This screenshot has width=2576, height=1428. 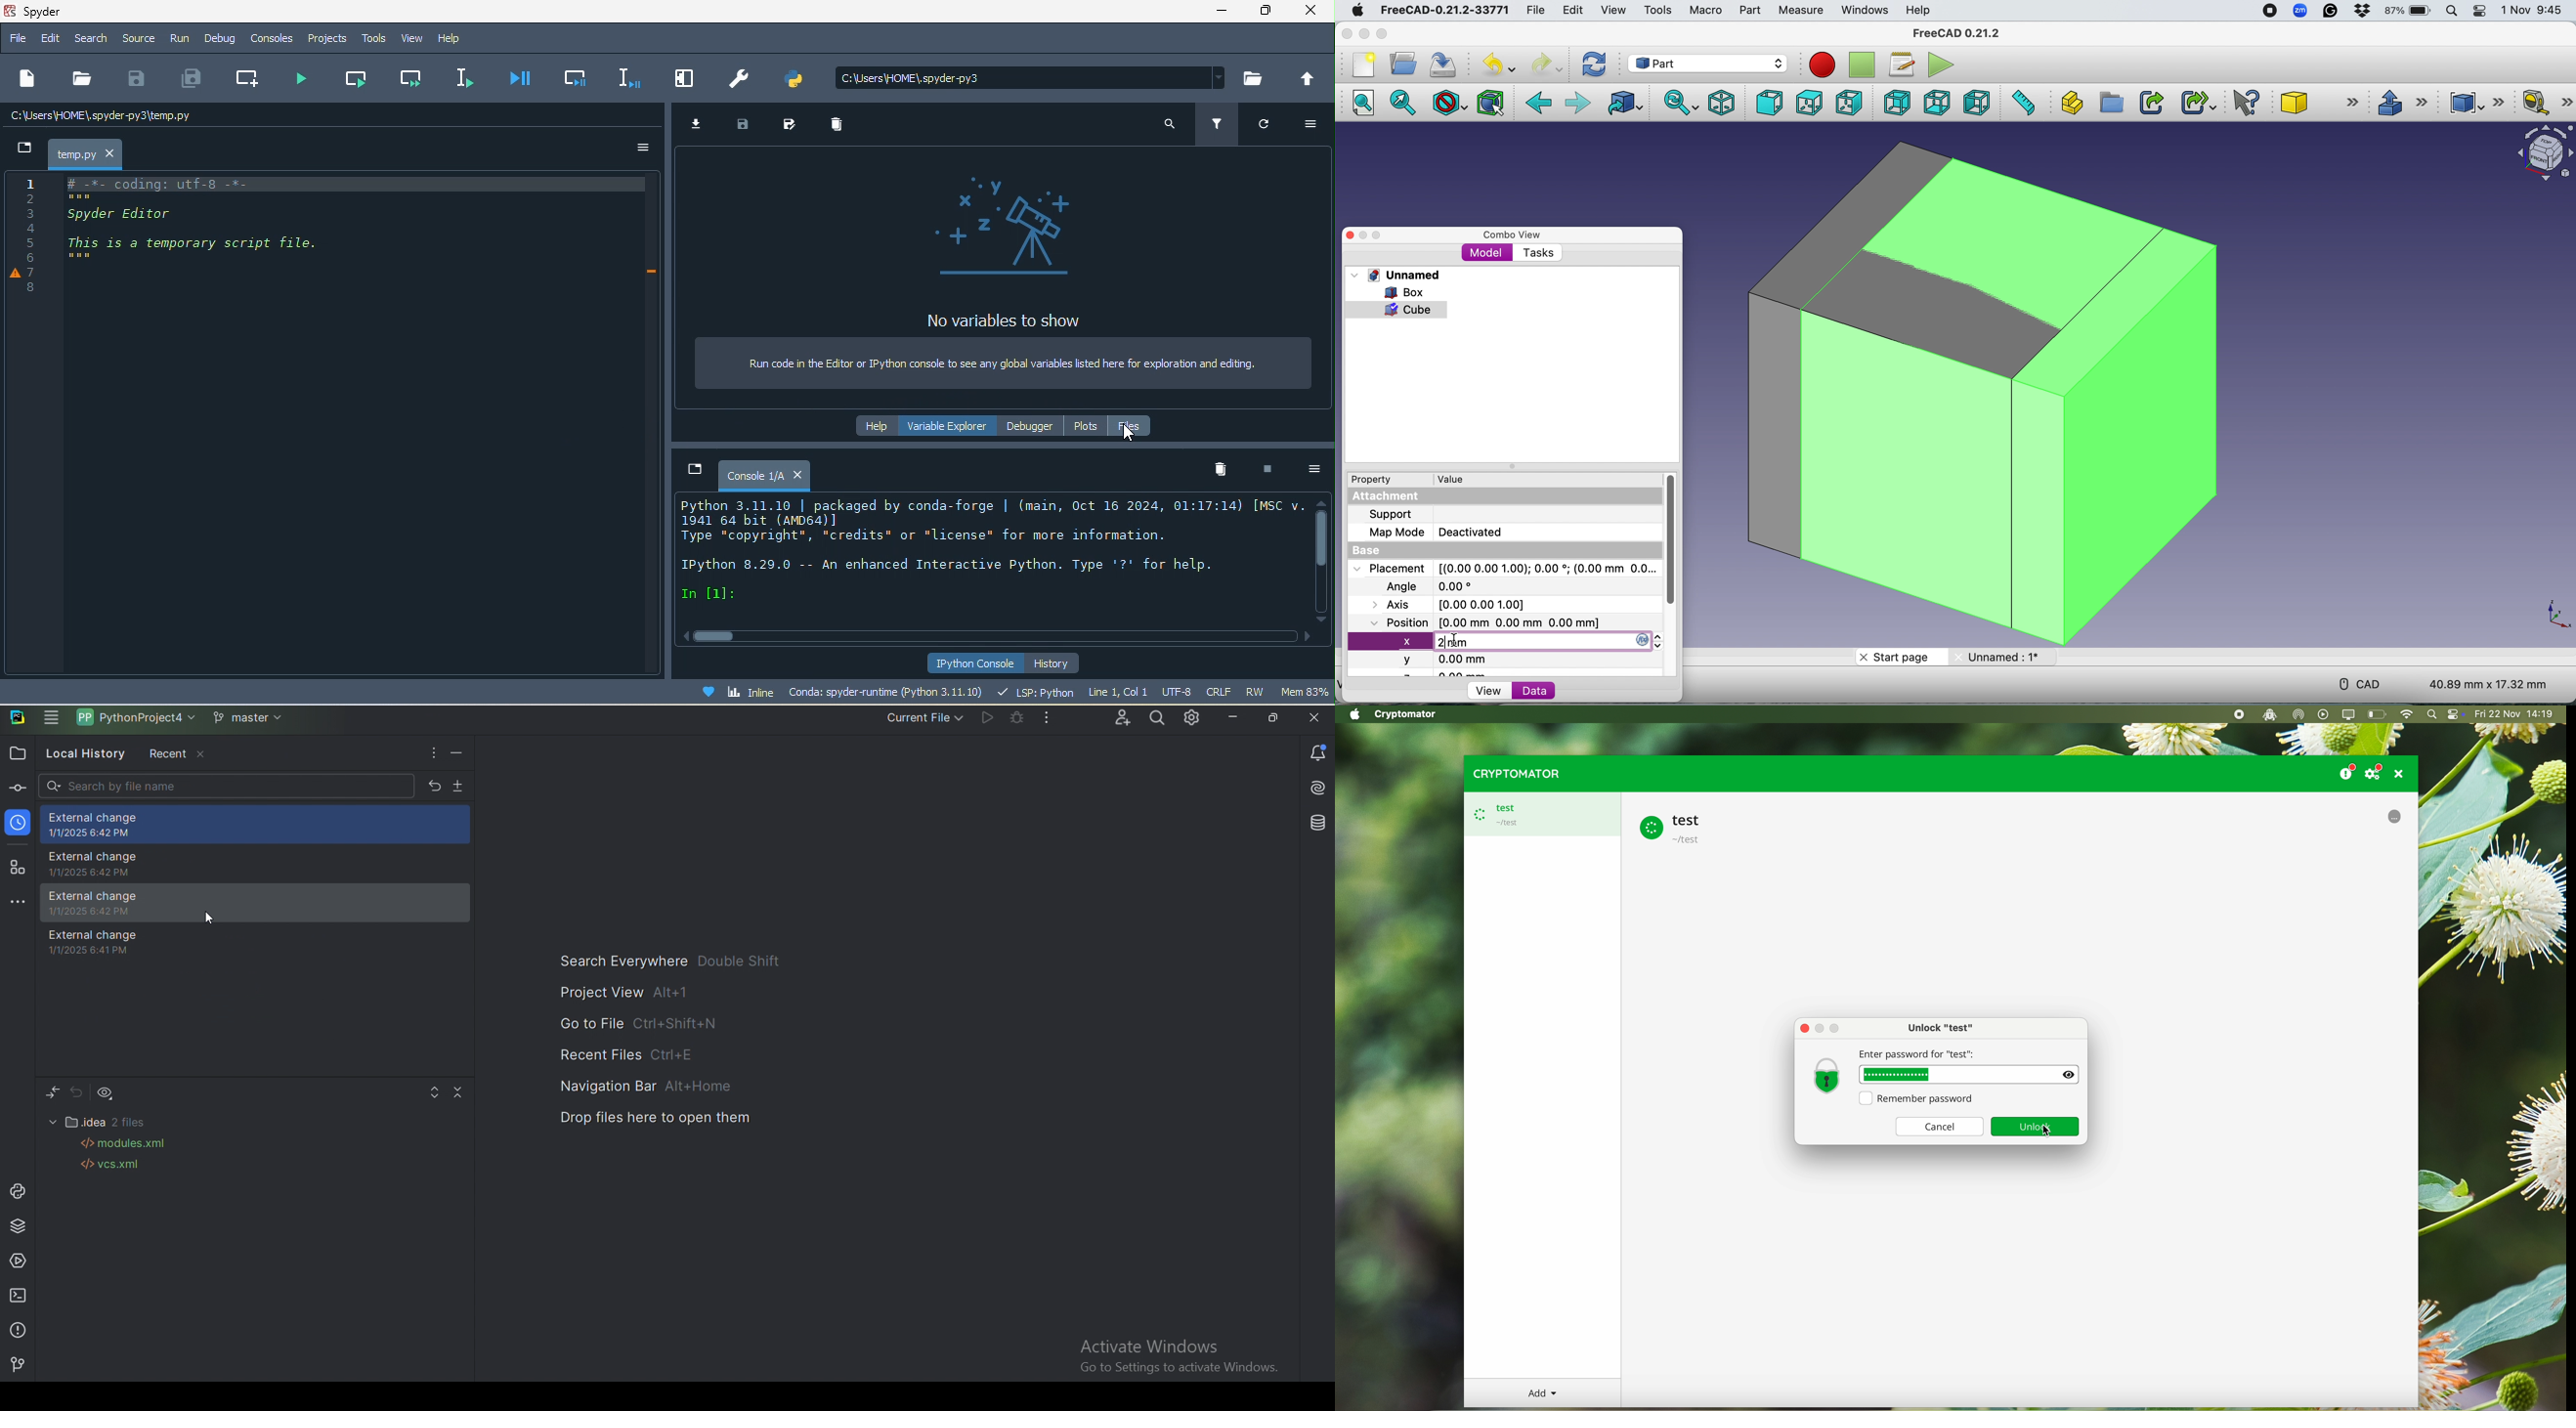 What do you see at coordinates (127, 1144) in the screenshot?
I see `modules.xml` at bounding box center [127, 1144].